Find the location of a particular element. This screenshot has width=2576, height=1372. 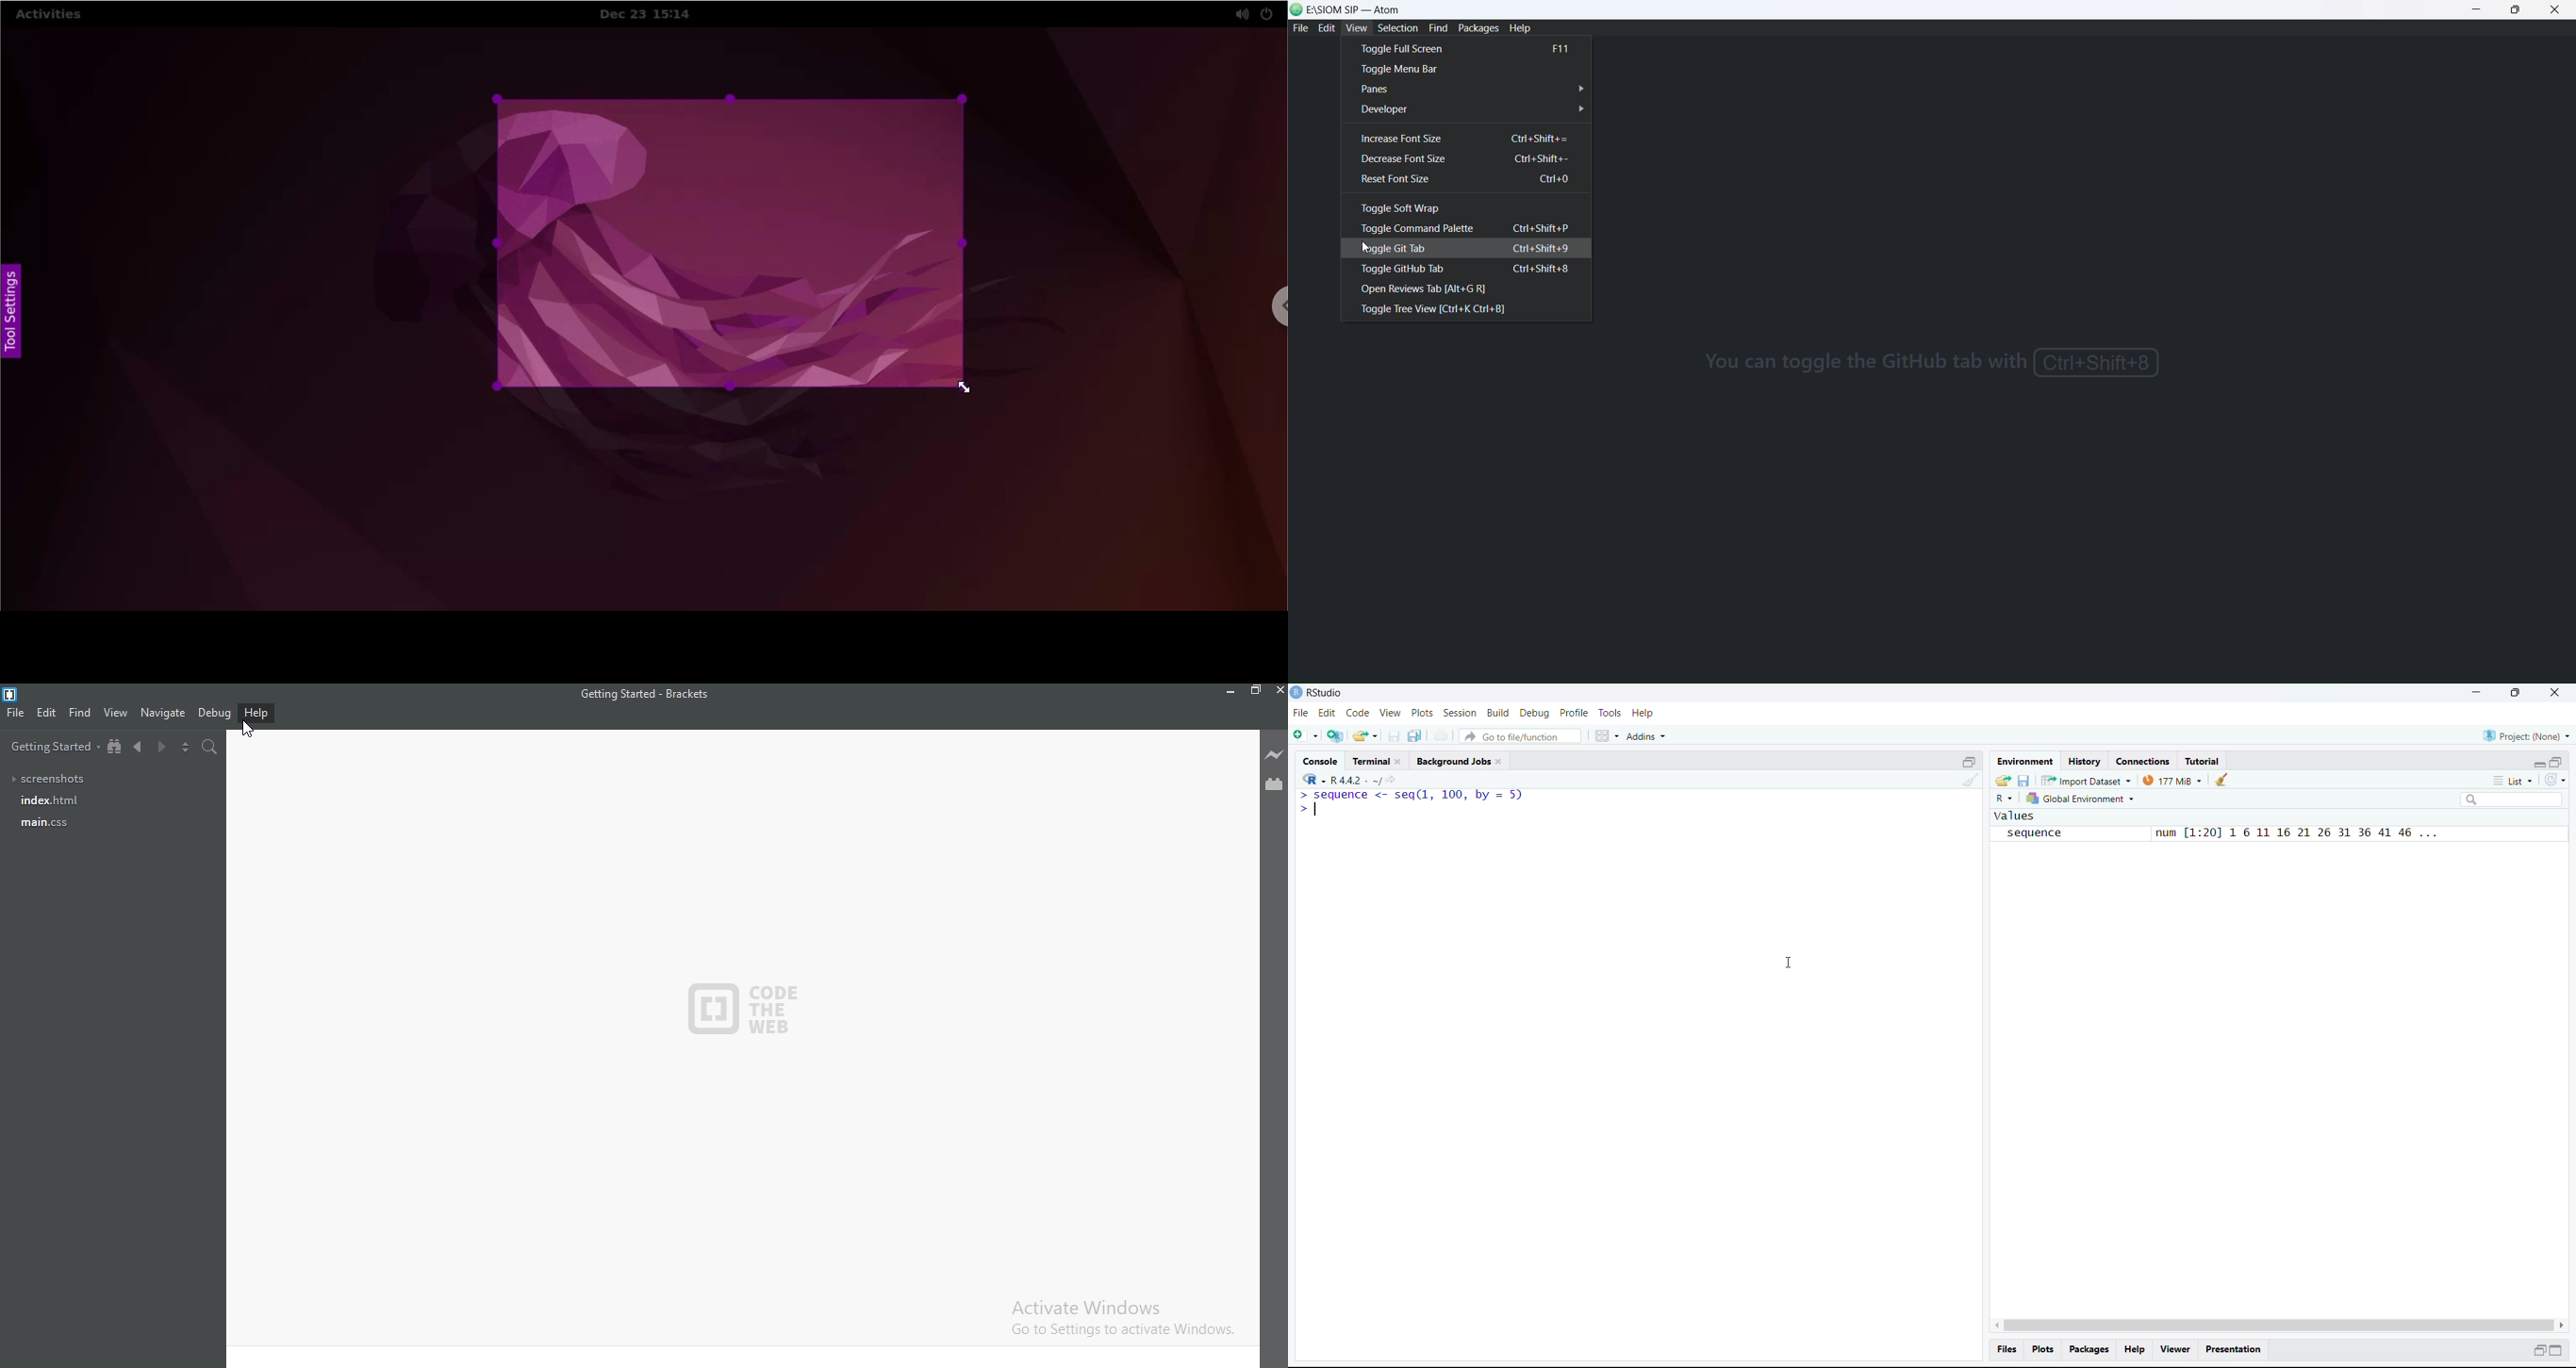

Next document is located at coordinates (163, 748).